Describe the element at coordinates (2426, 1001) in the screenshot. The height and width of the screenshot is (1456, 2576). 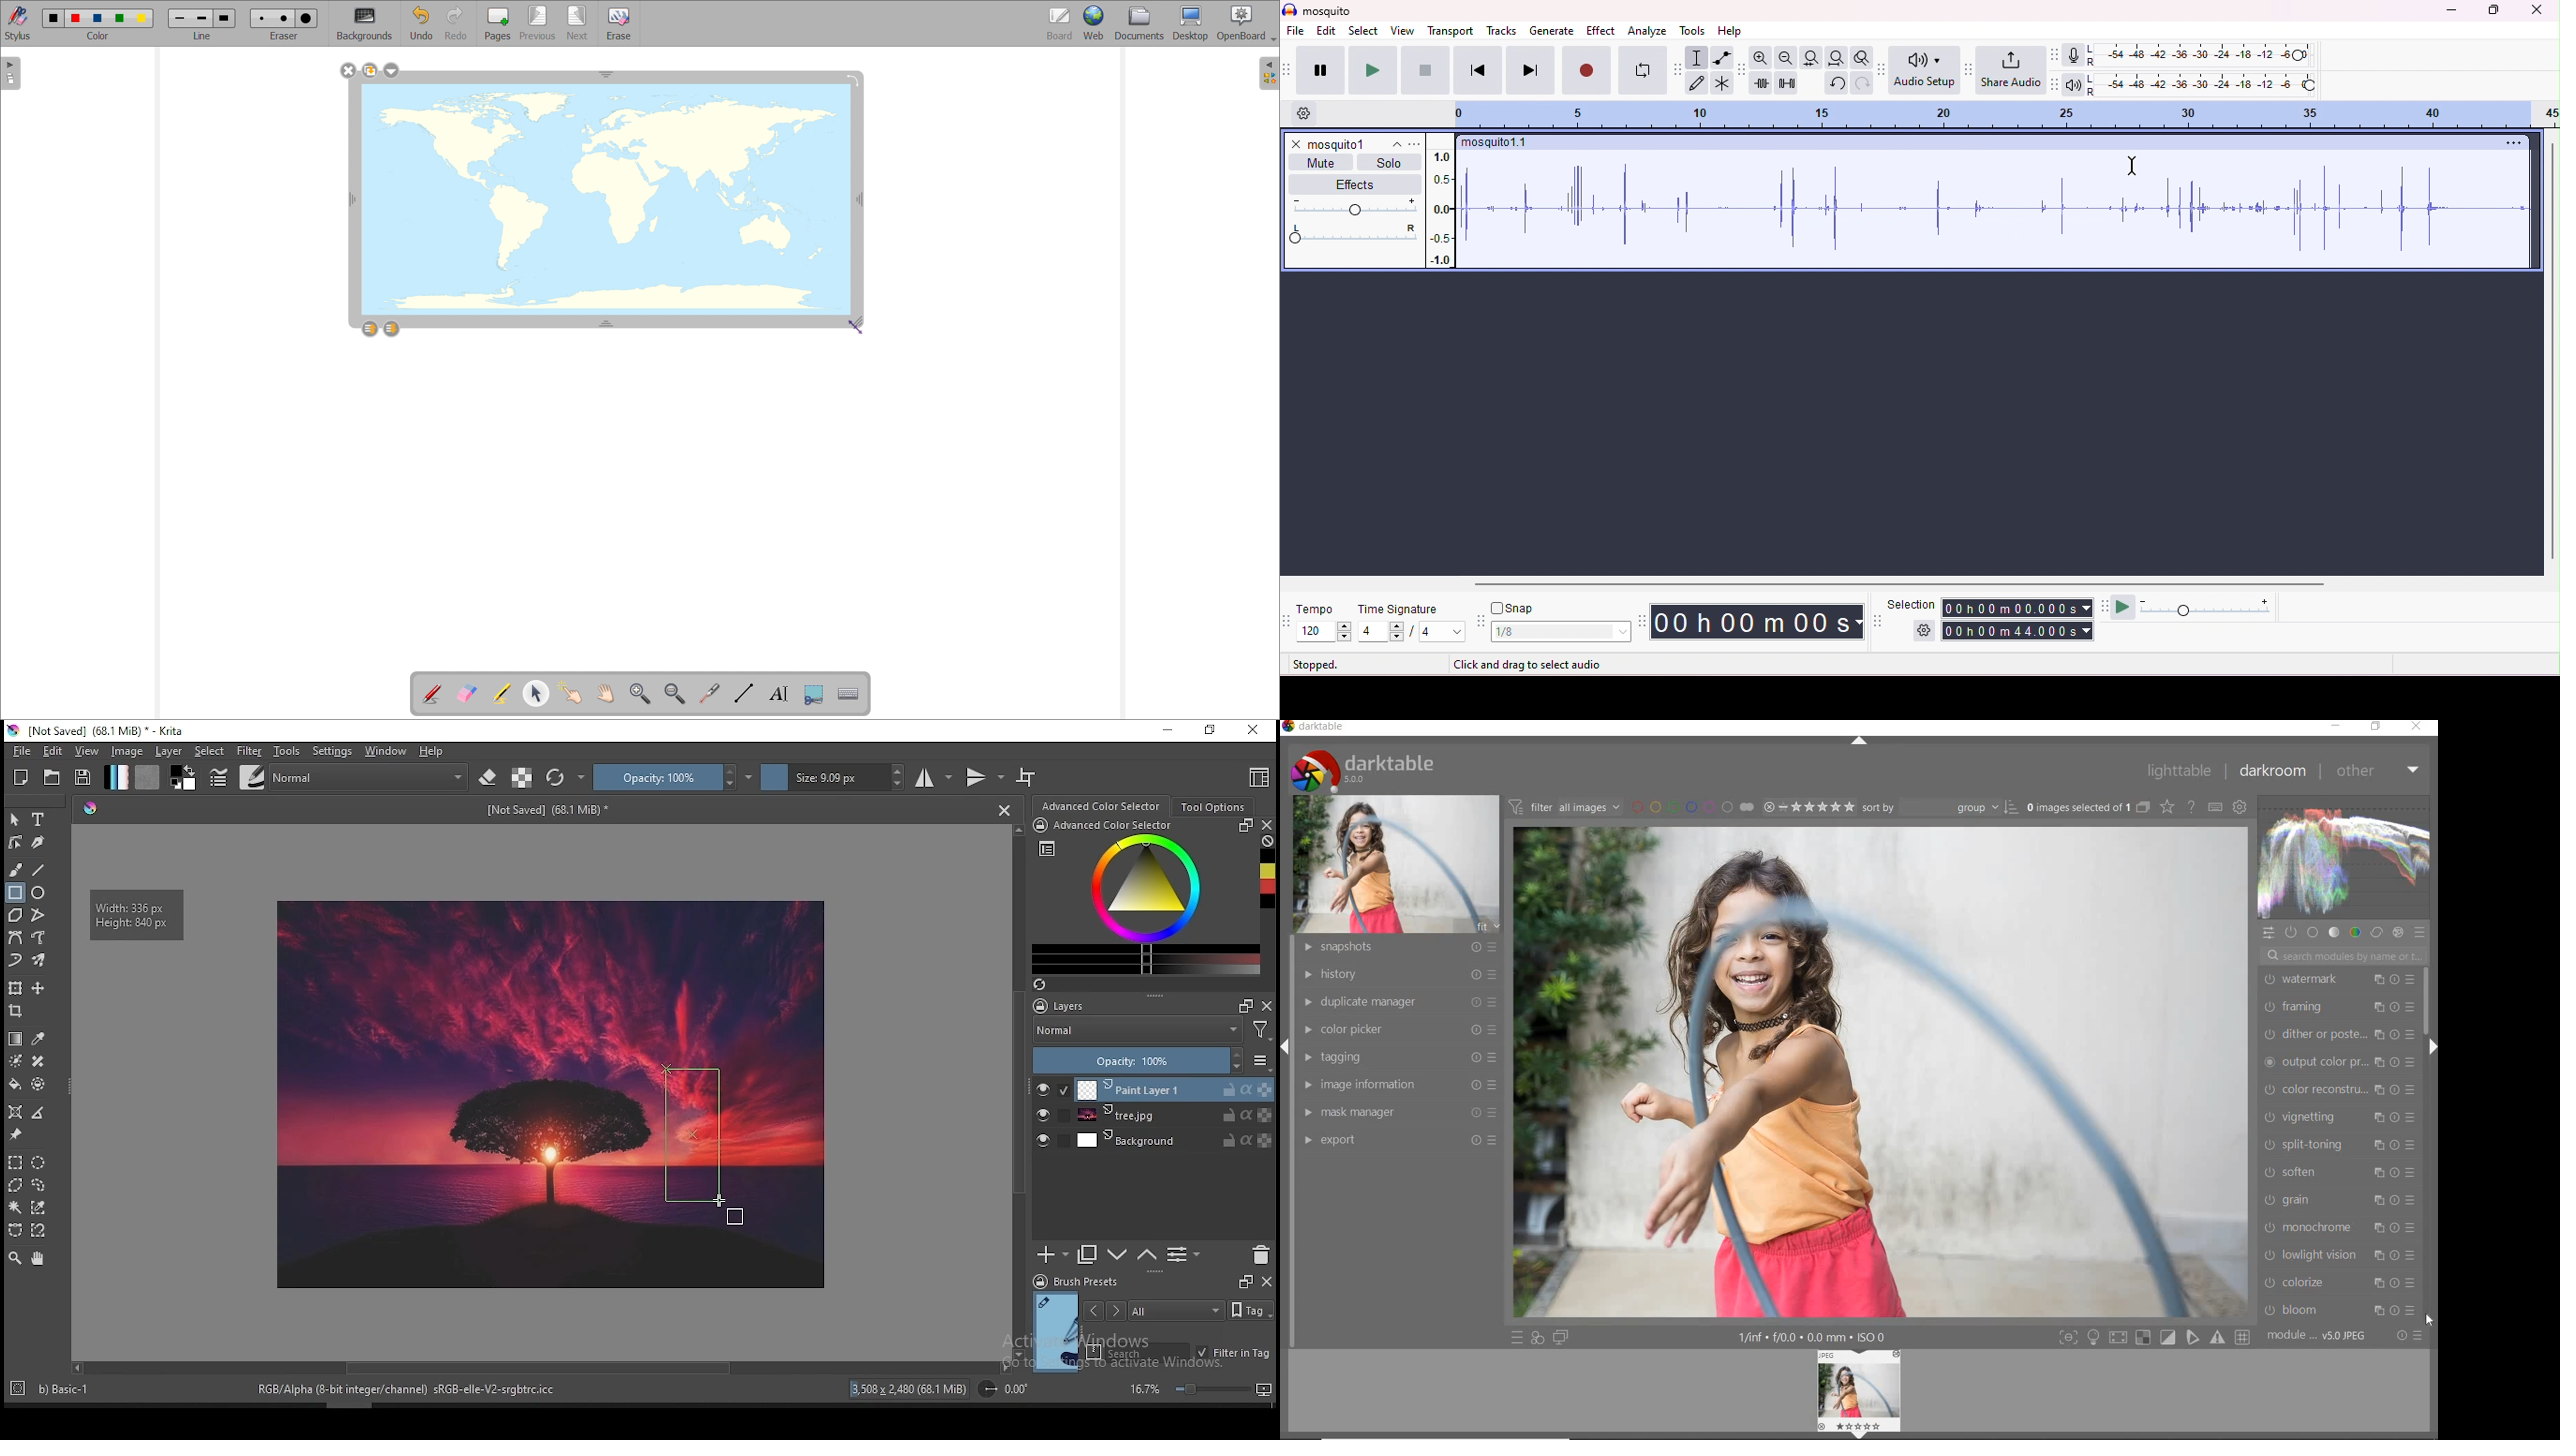
I see `scrollbar` at that location.